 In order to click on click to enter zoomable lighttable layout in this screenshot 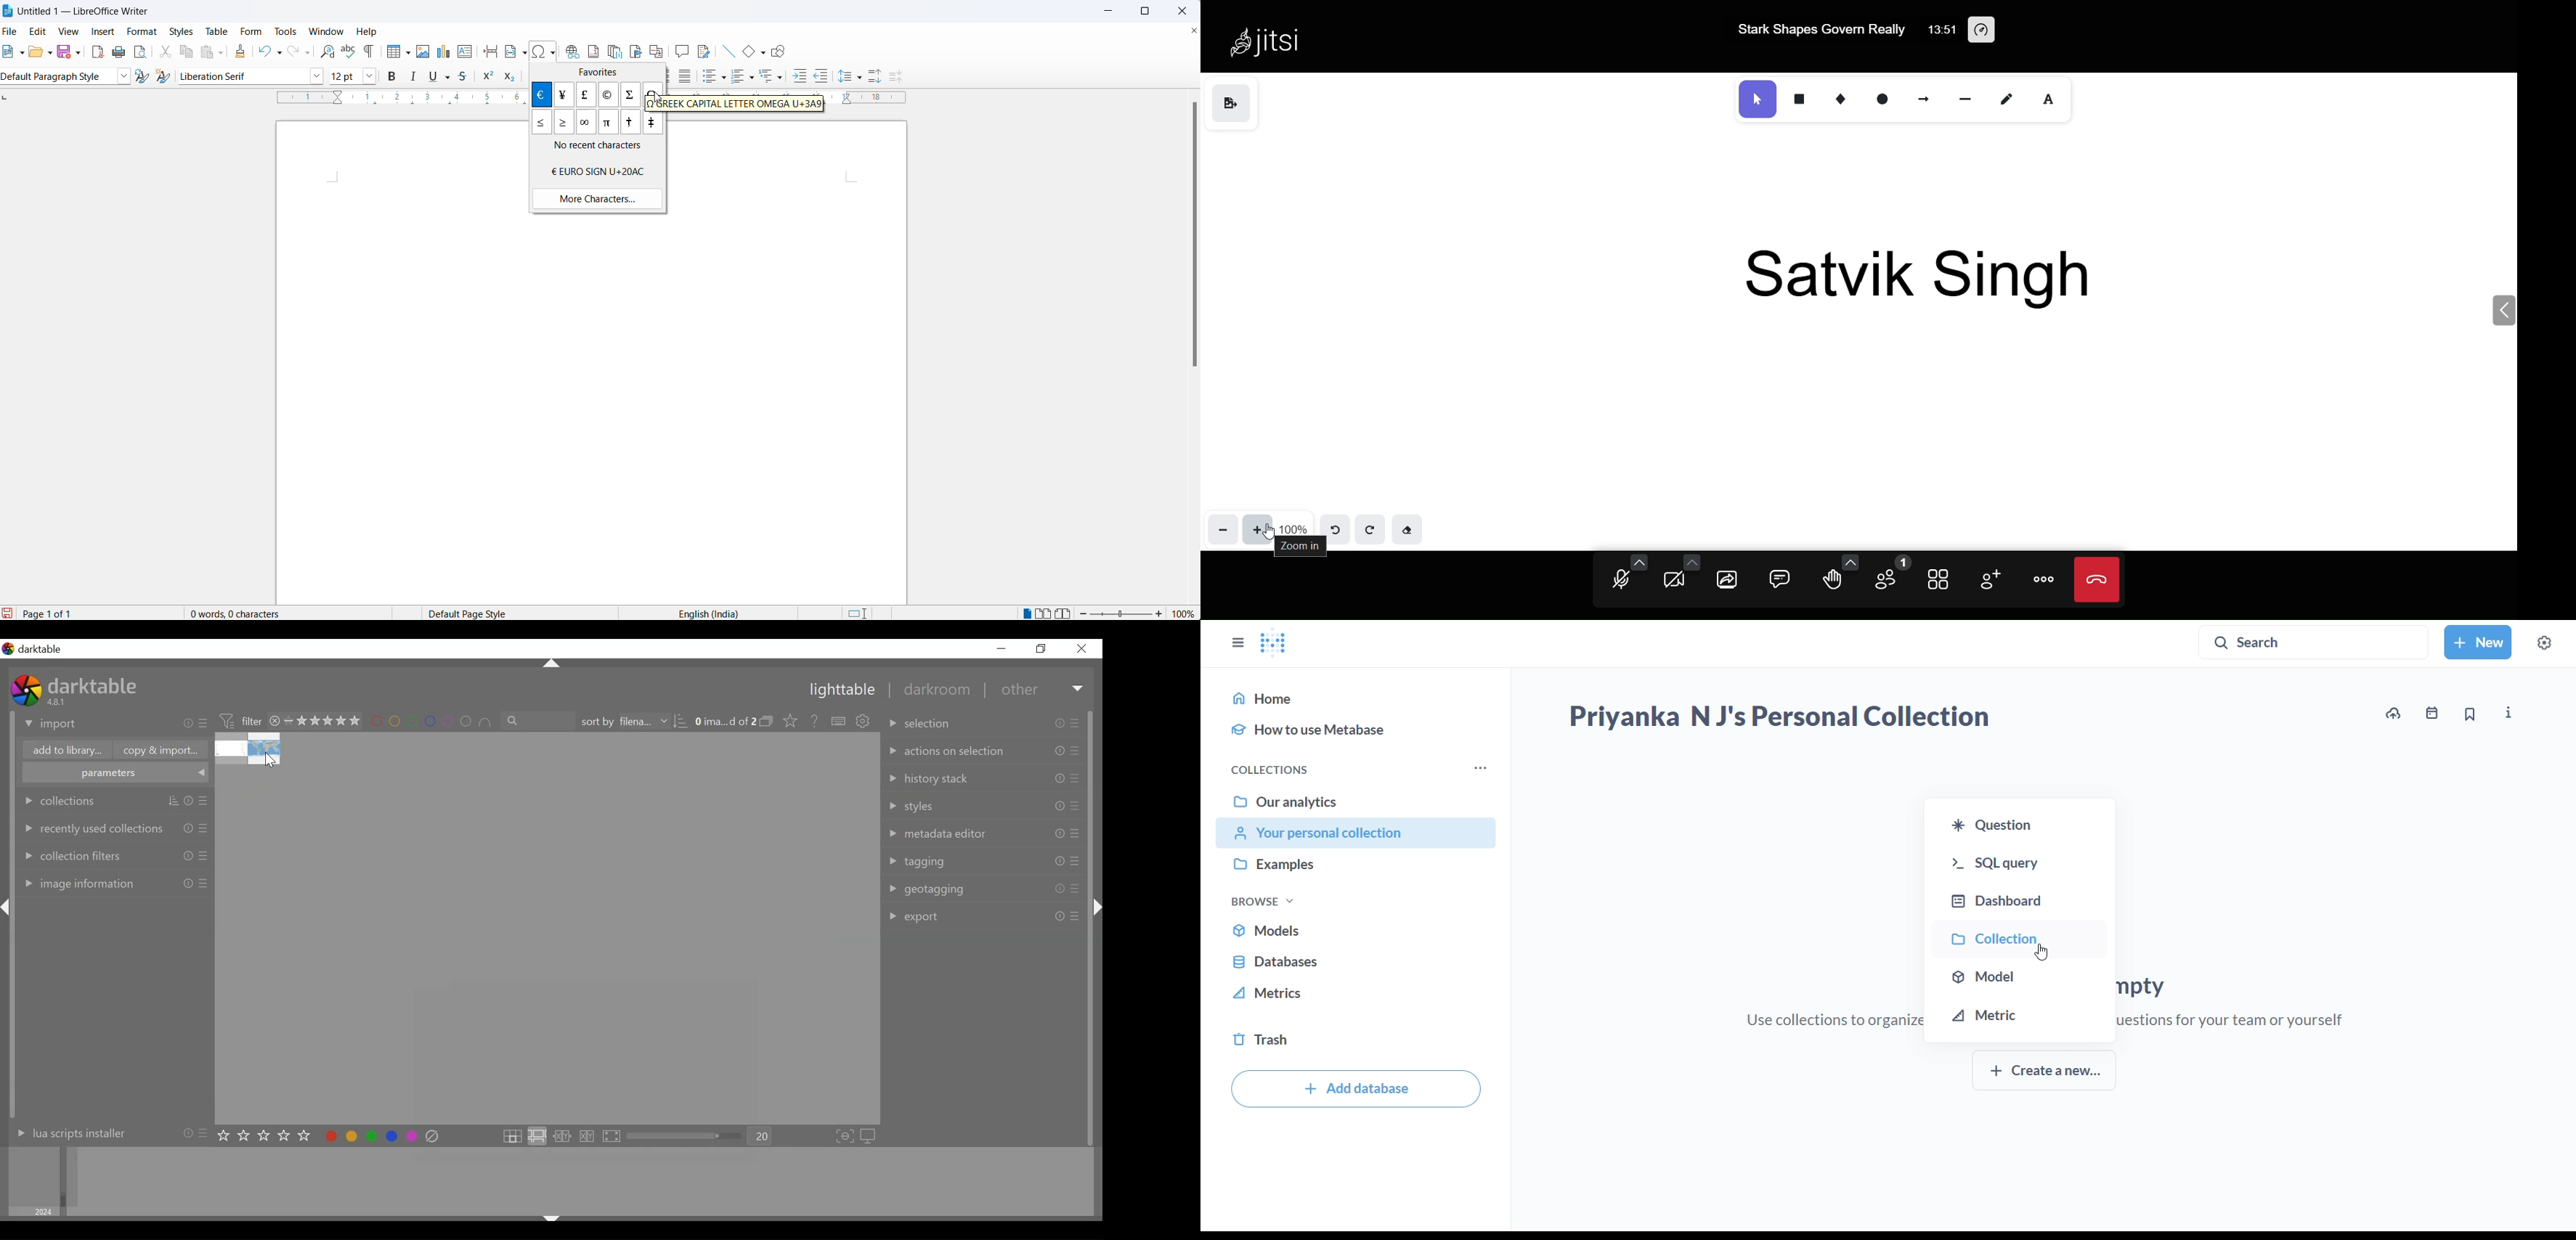, I will do `click(537, 1136)`.